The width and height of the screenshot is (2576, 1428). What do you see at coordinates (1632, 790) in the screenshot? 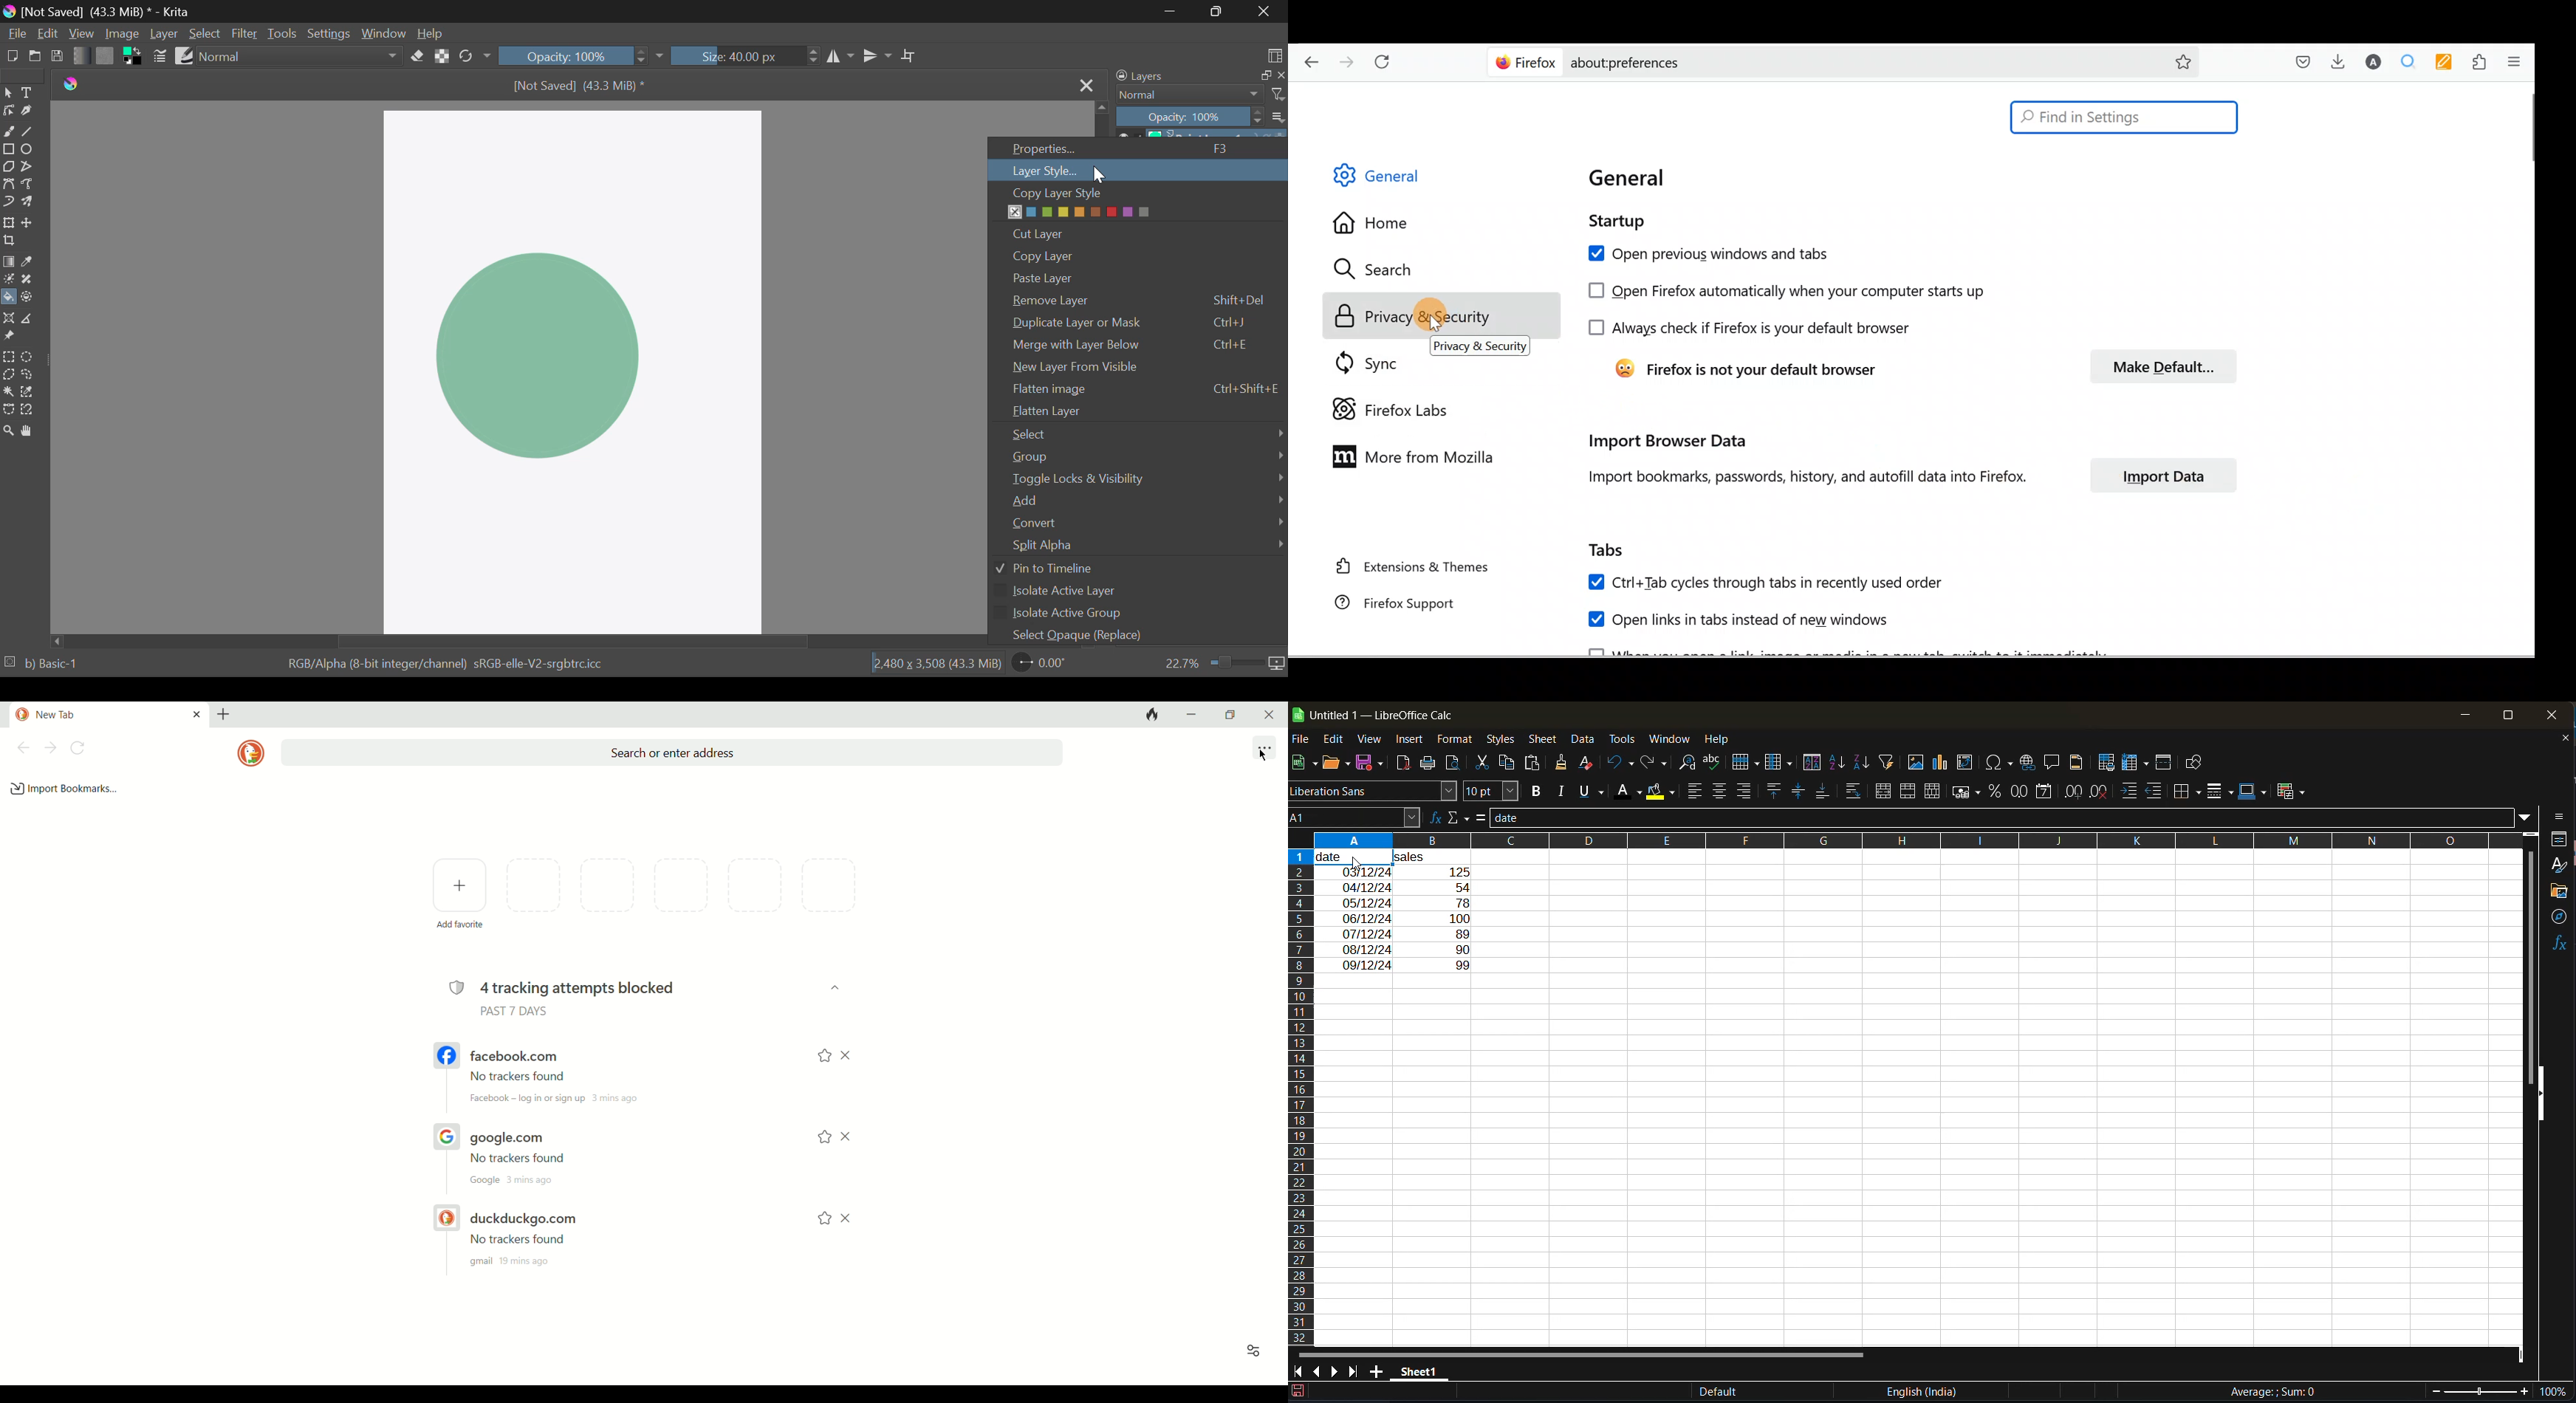
I see `font color` at bounding box center [1632, 790].